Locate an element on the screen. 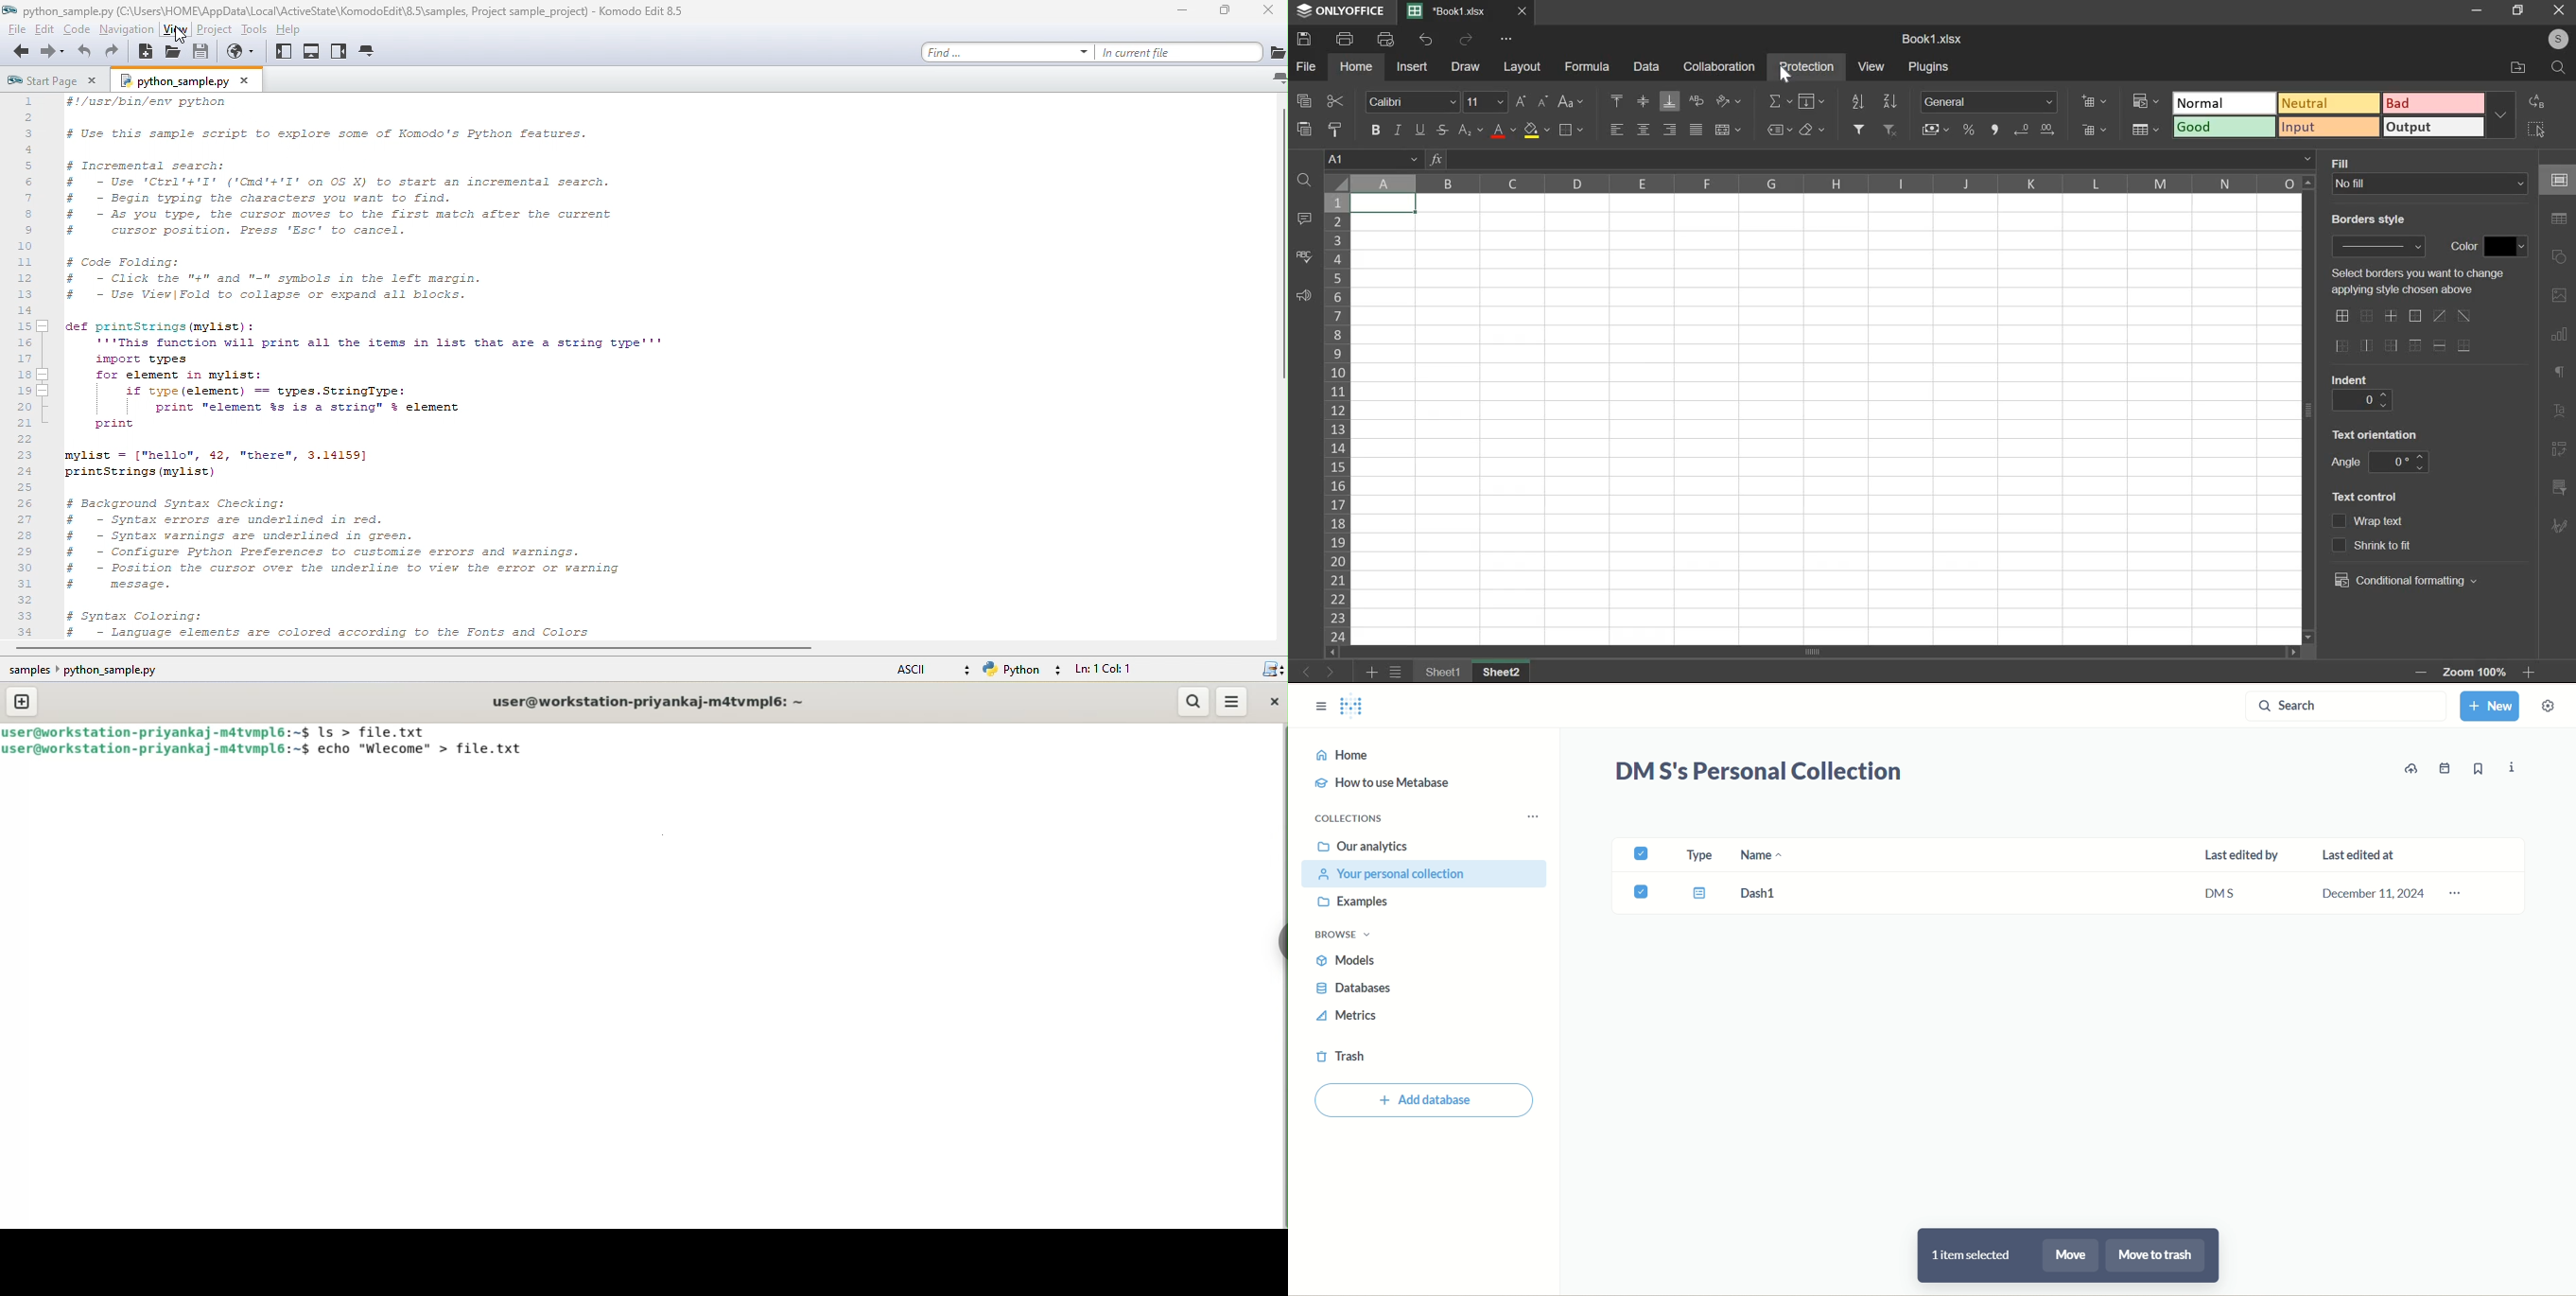 Image resolution: width=2576 pixels, height=1316 pixels. sum is located at coordinates (1780, 103).